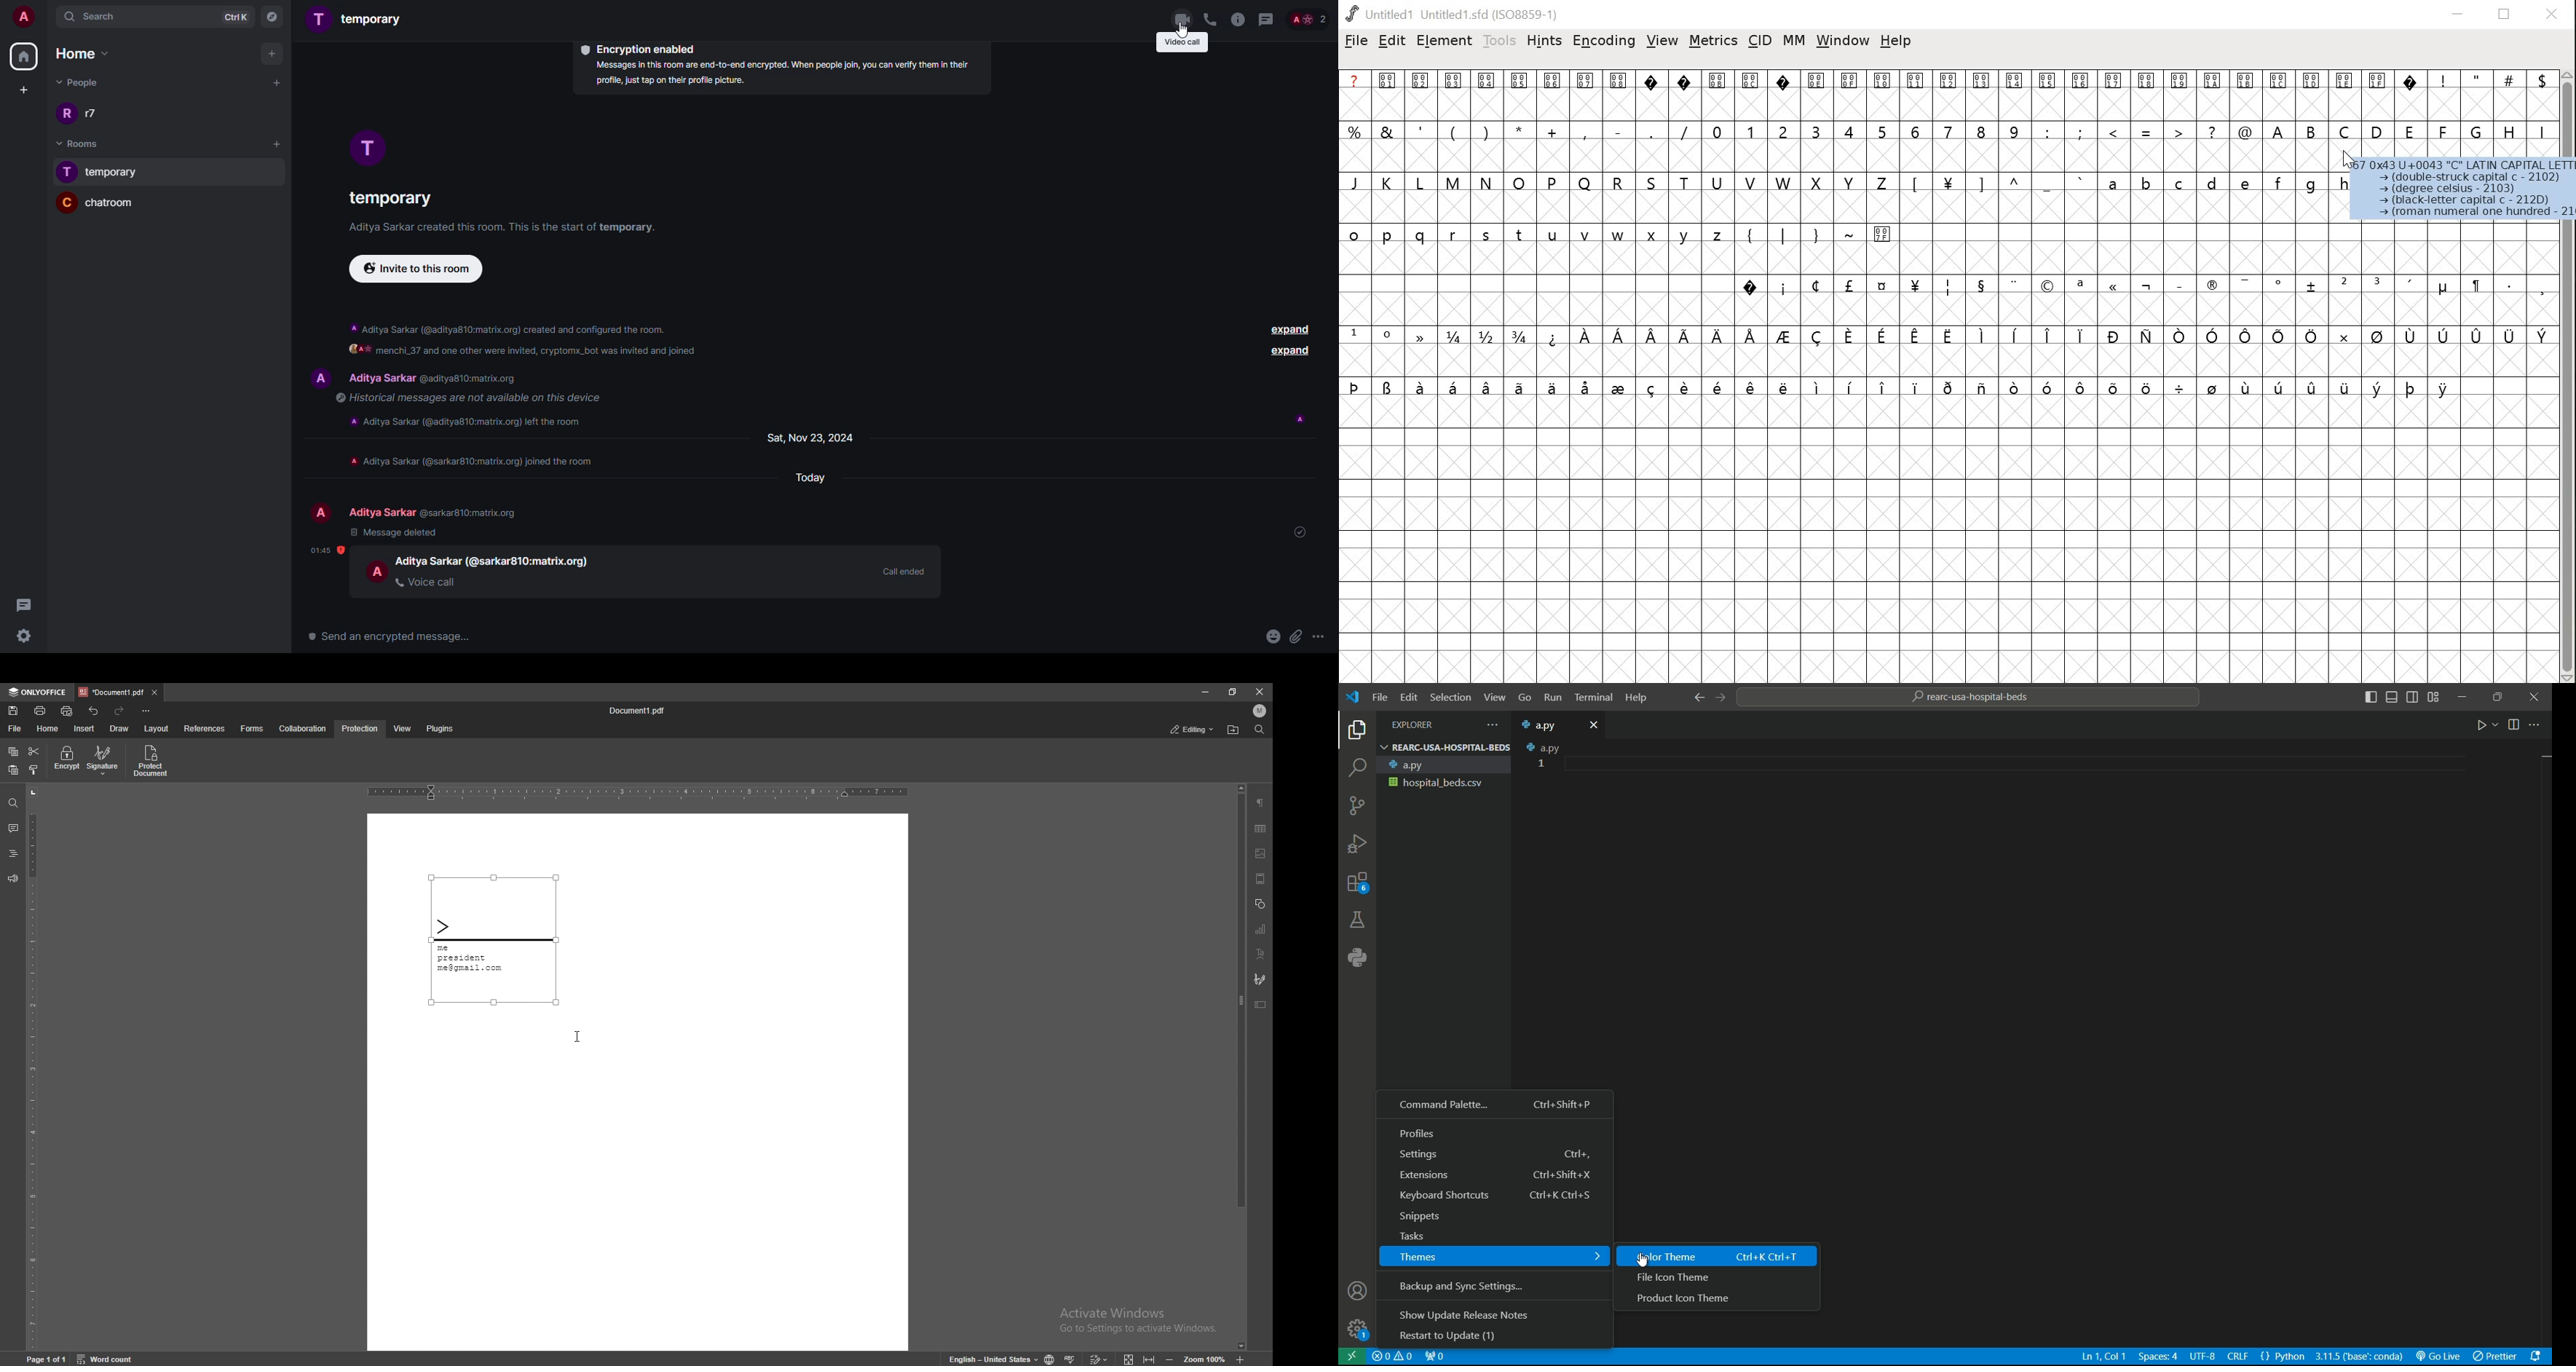 The image size is (2576, 1372). I want to click on voice call, so click(430, 583).